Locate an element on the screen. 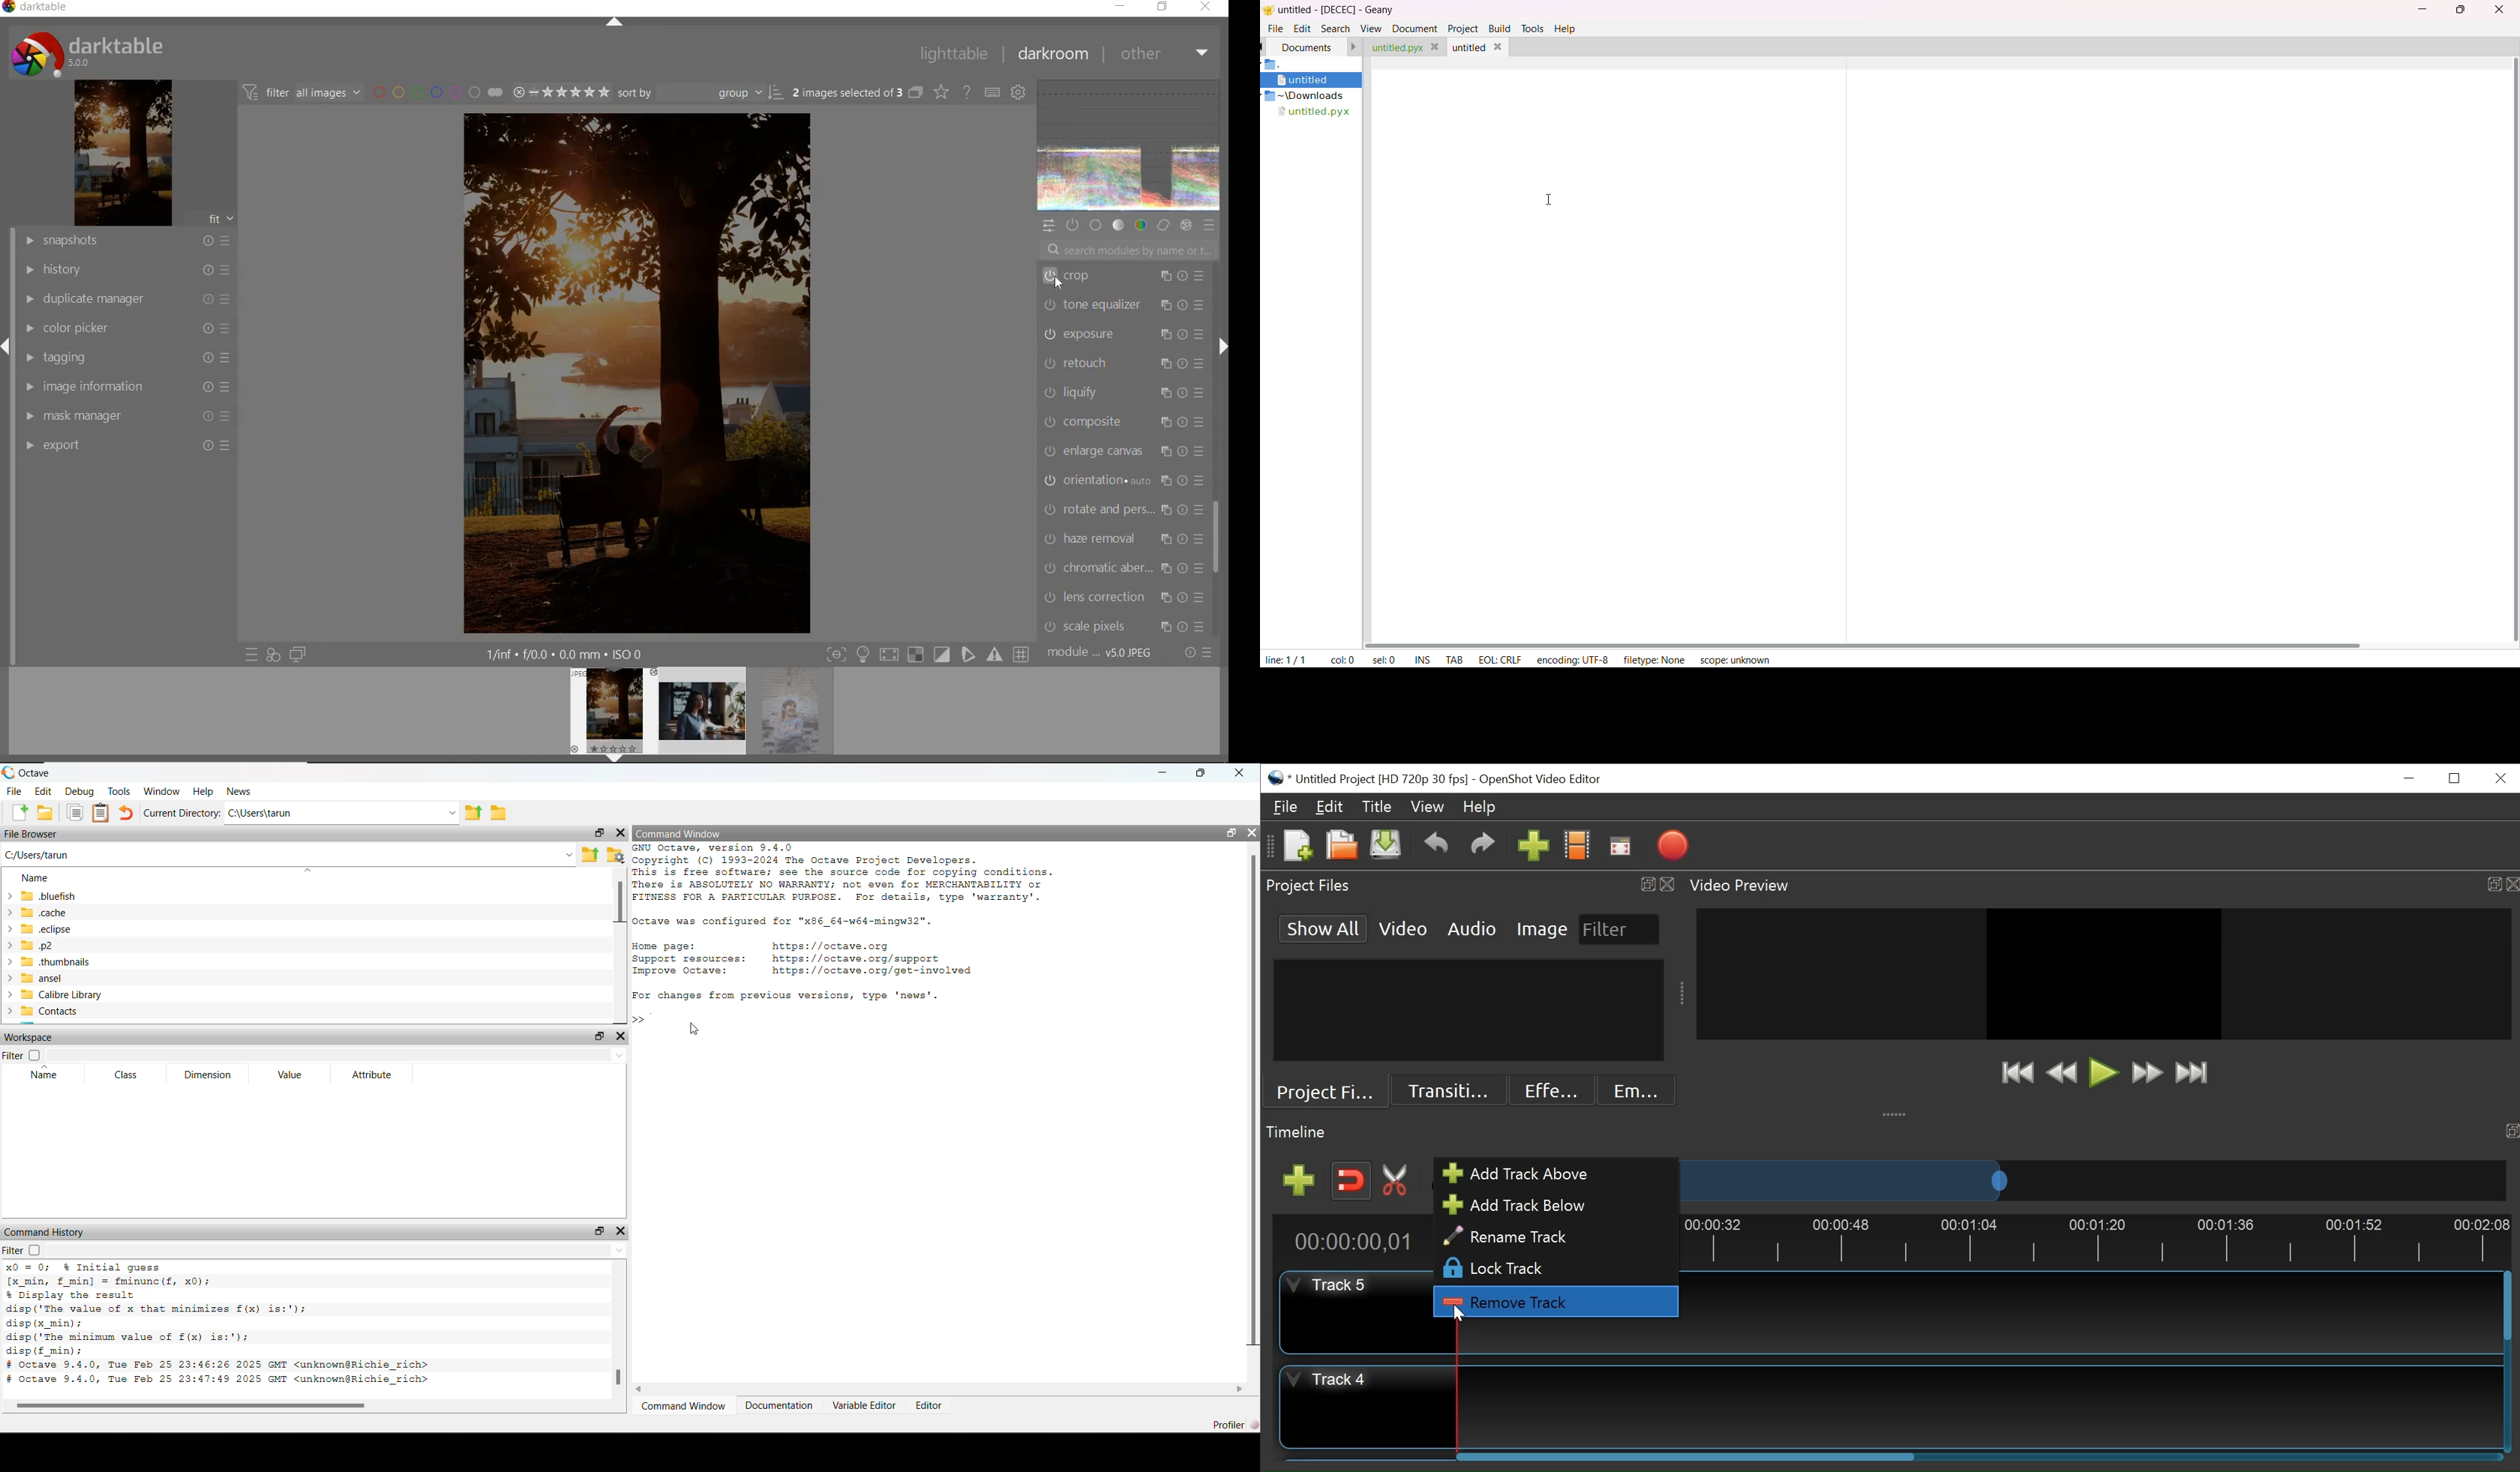 The height and width of the screenshot is (1484, 2520). Minimize is located at coordinates (1161, 773).